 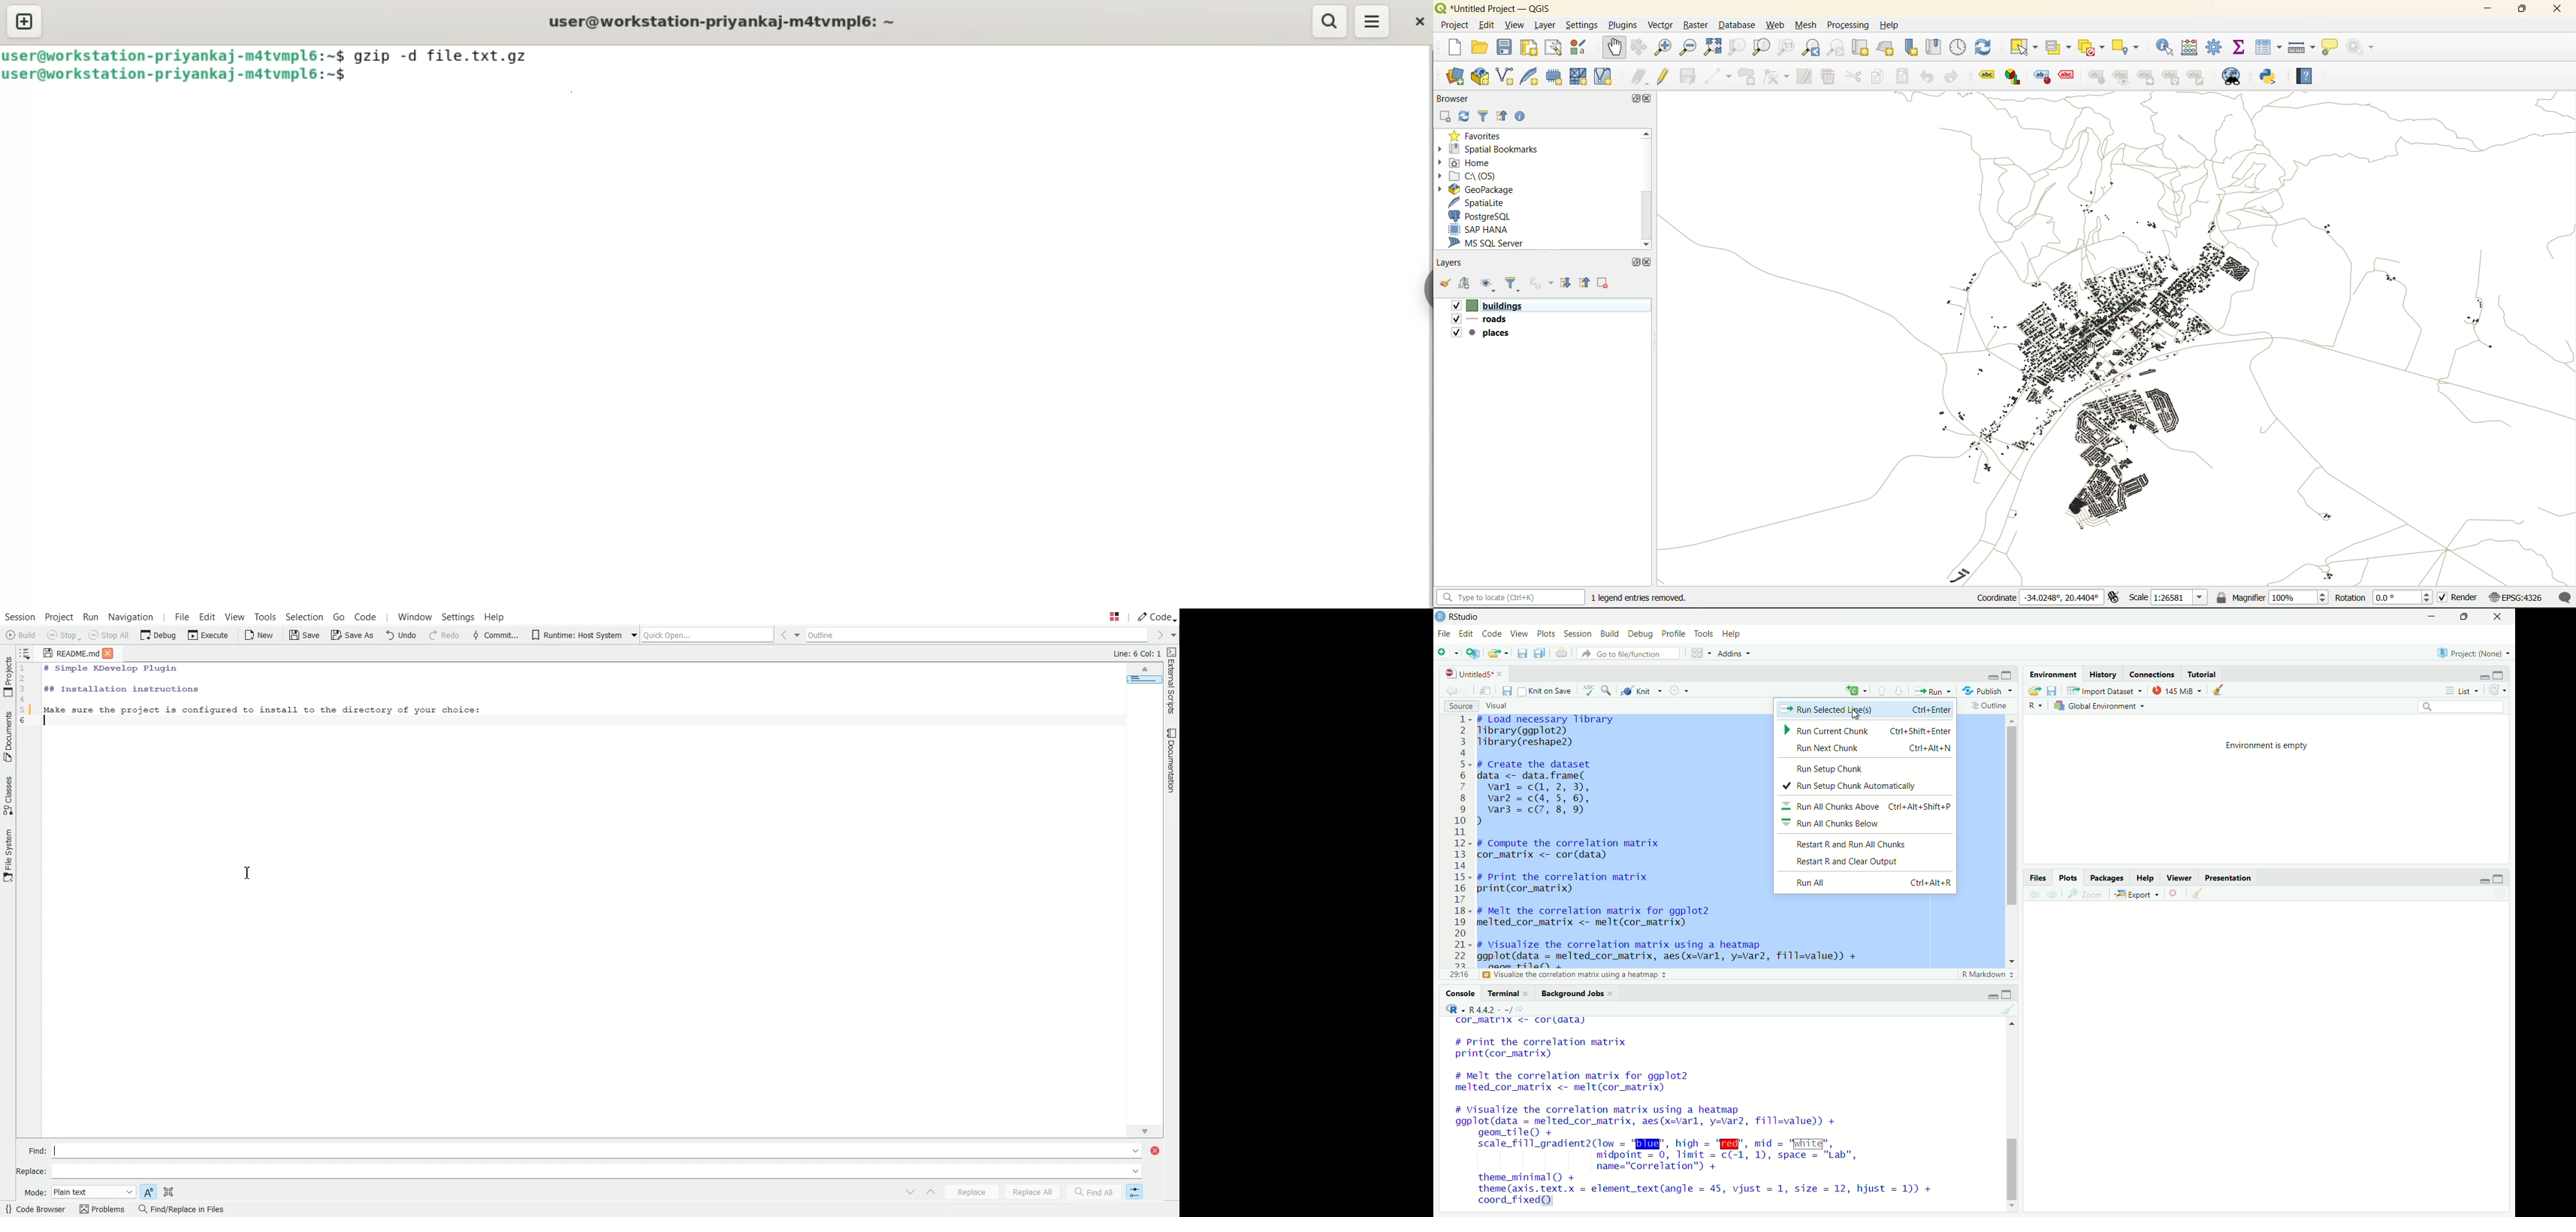 I want to click on connections, so click(x=2153, y=674).